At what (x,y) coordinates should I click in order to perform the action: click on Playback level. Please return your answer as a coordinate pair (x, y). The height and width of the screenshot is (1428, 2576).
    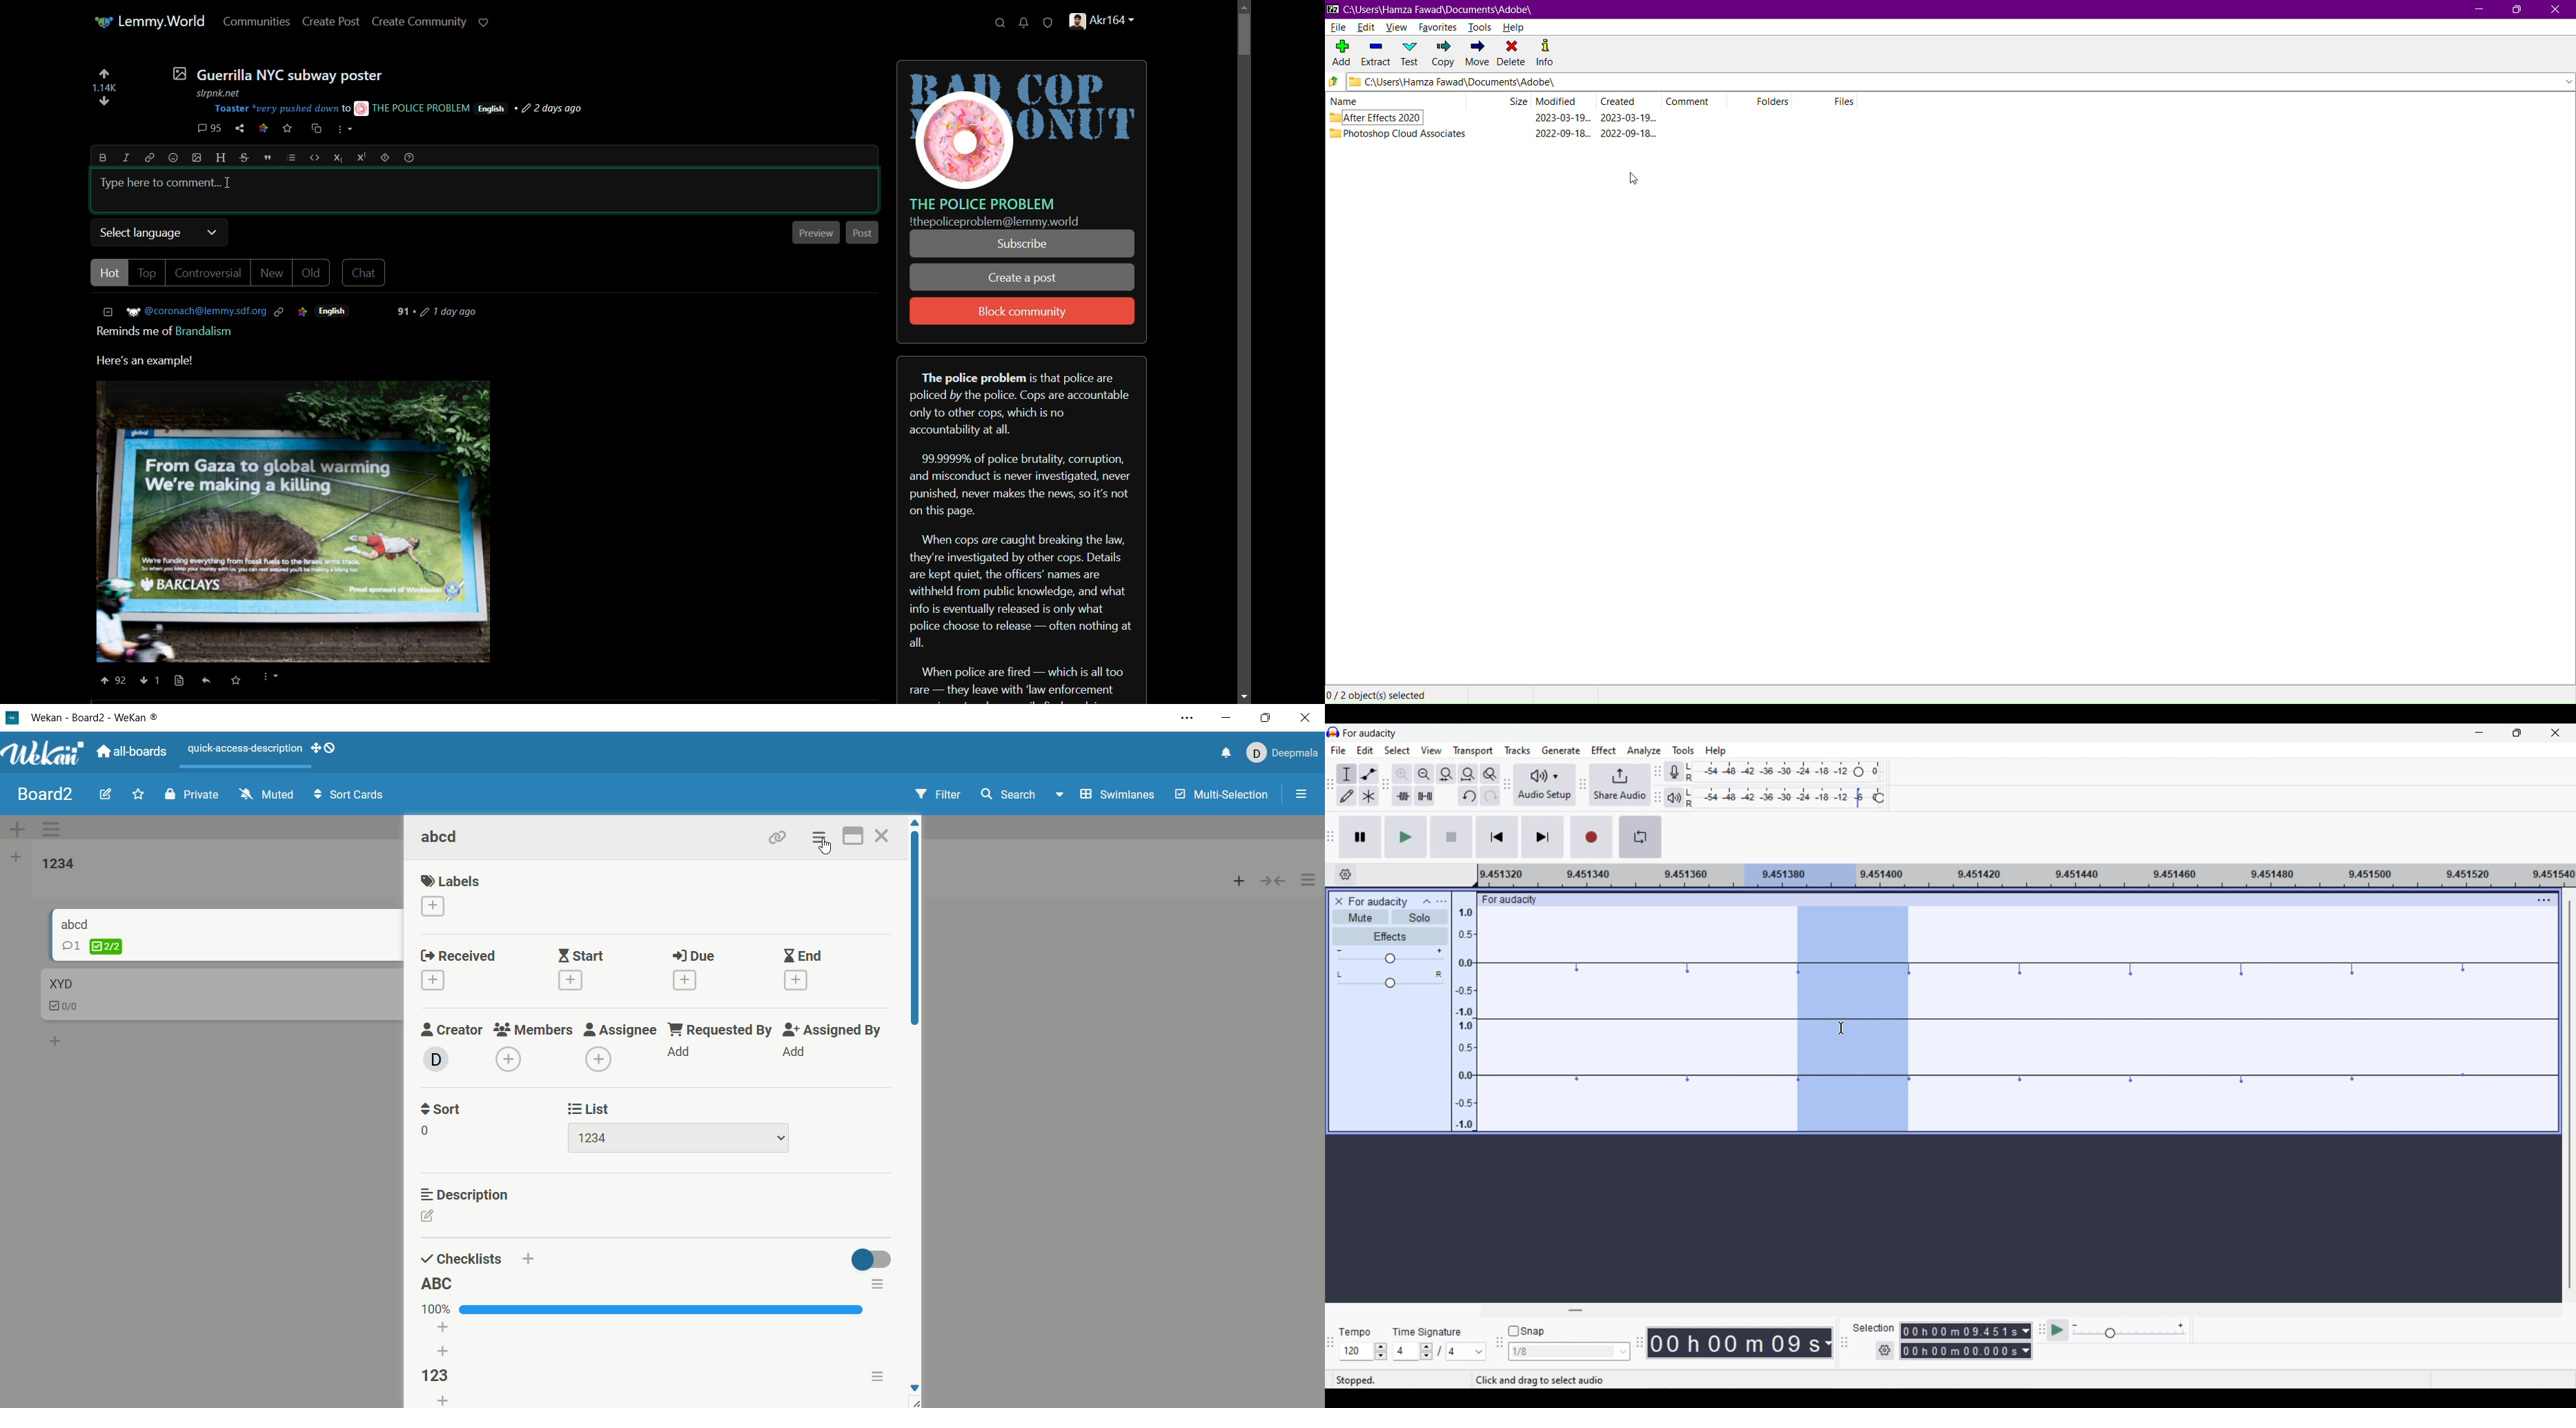
    Looking at the image, I should click on (1786, 798).